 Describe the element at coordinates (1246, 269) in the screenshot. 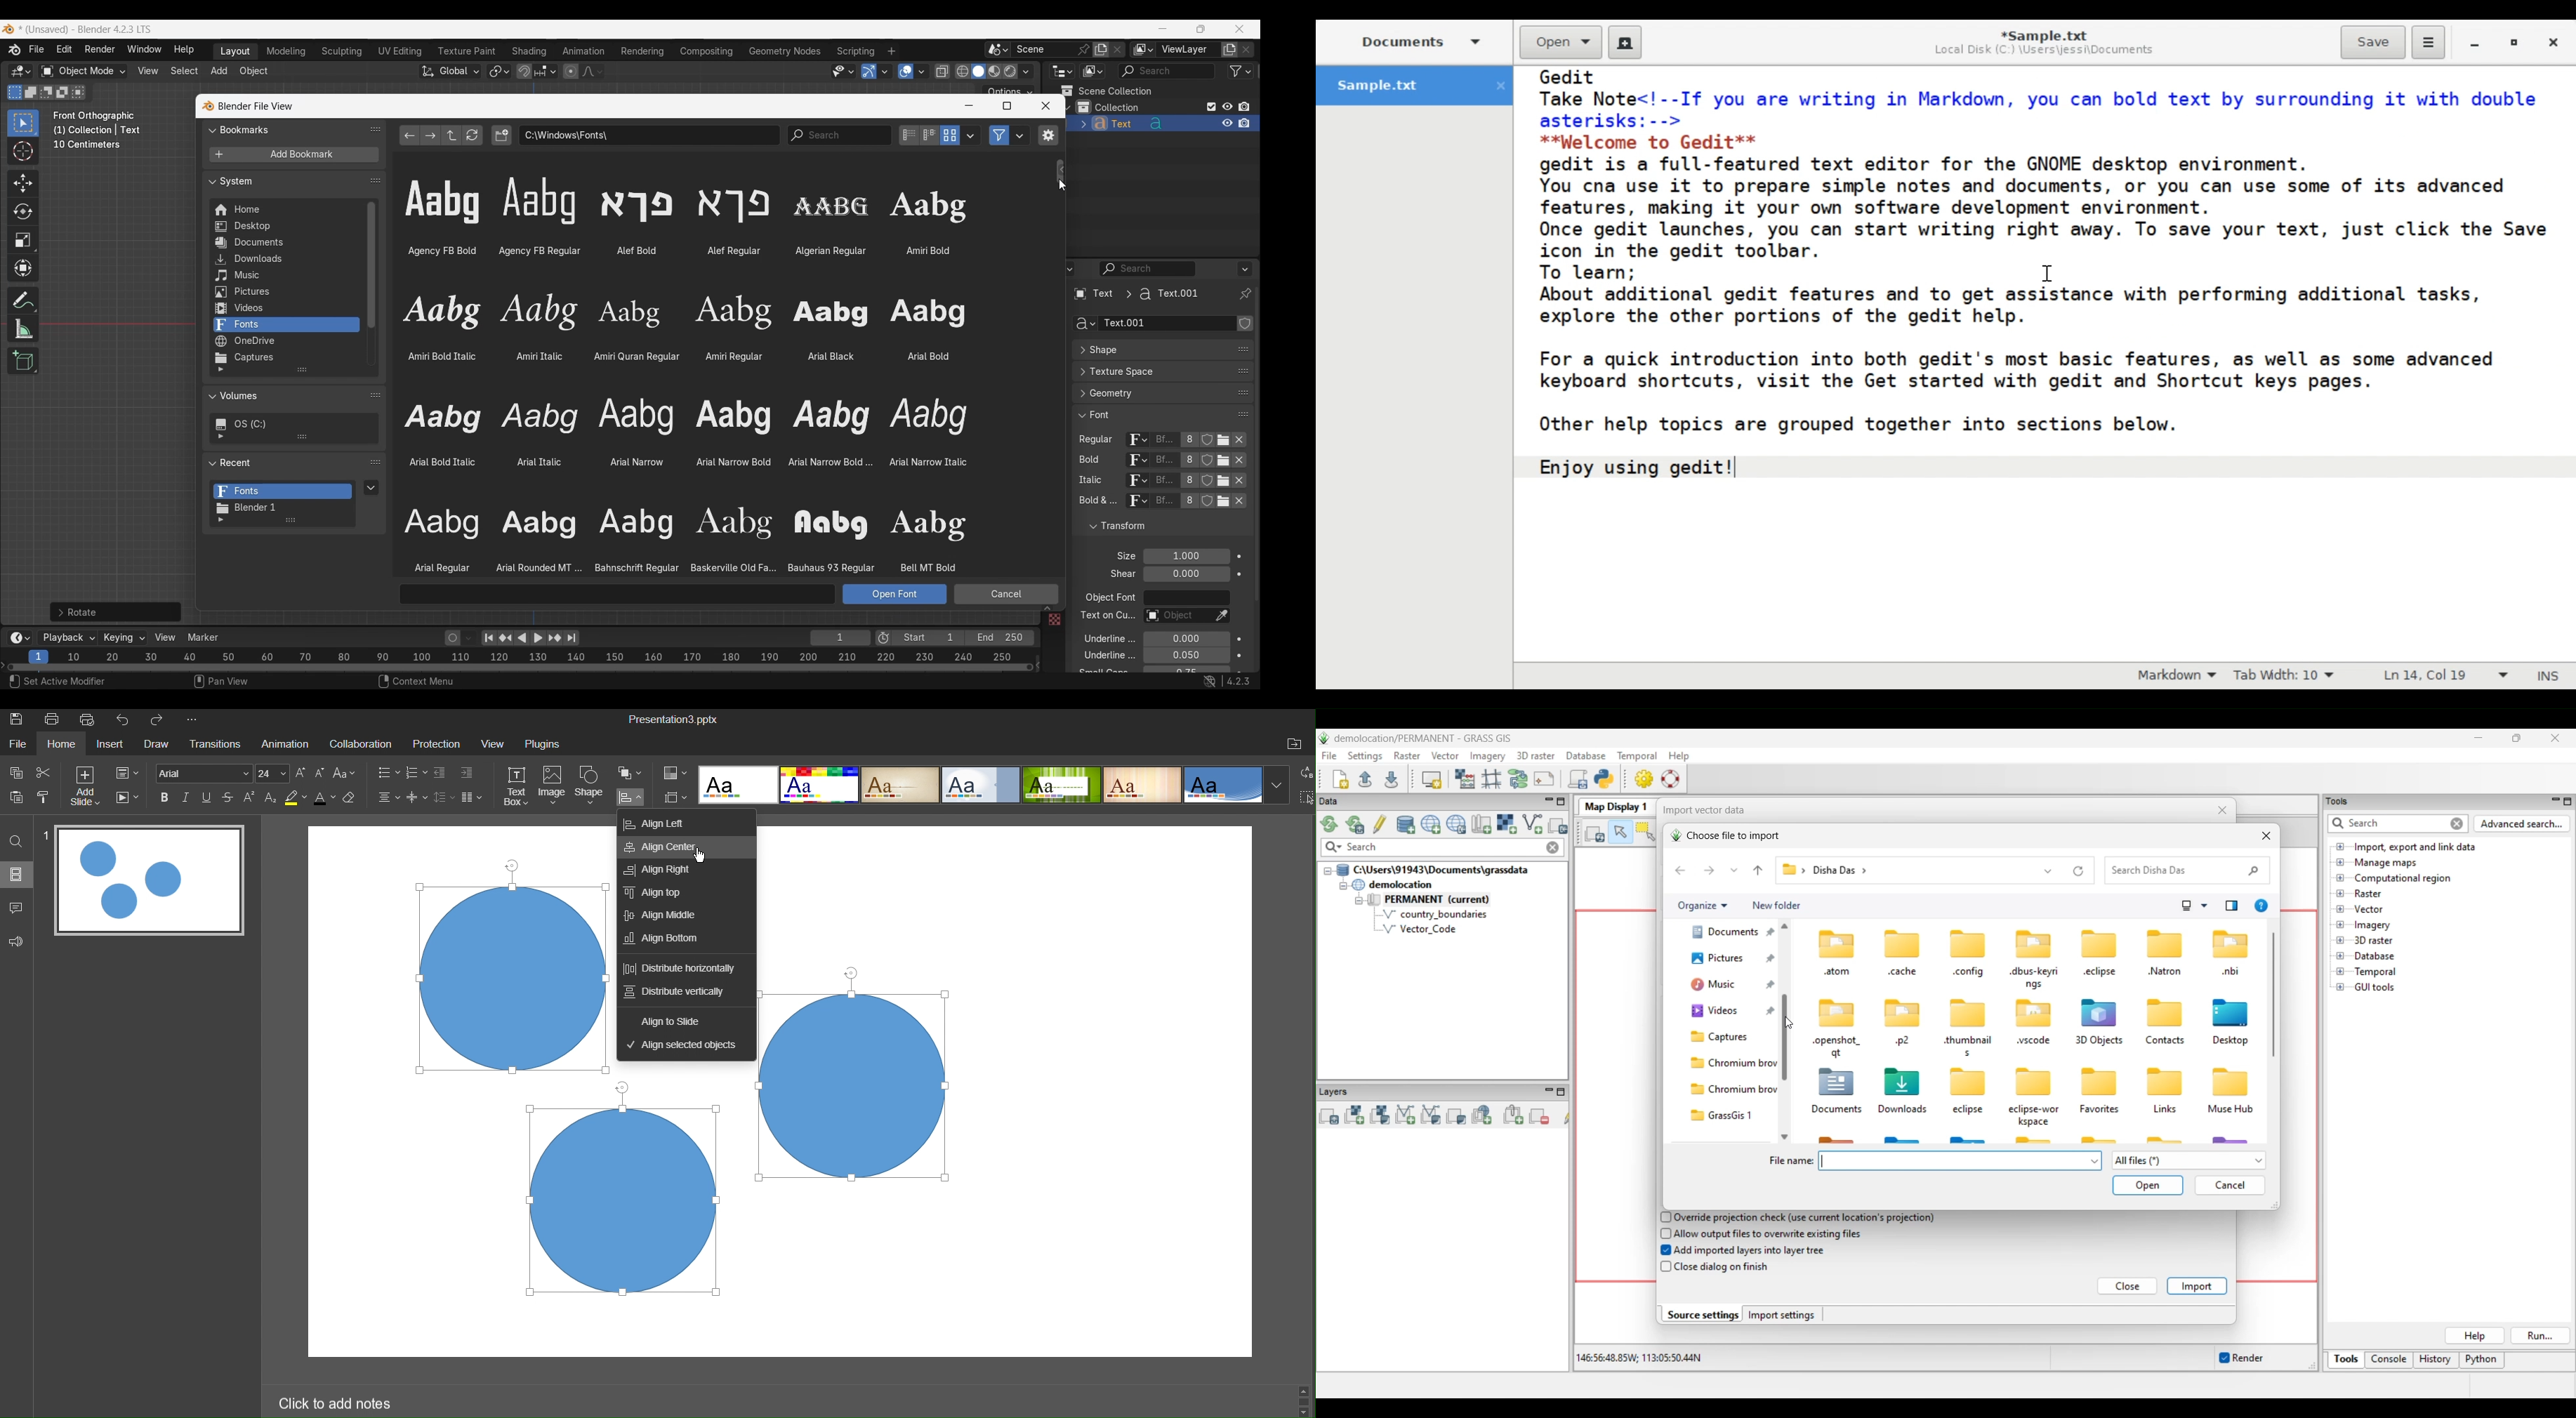

I see `Options for the properties editor` at that location.